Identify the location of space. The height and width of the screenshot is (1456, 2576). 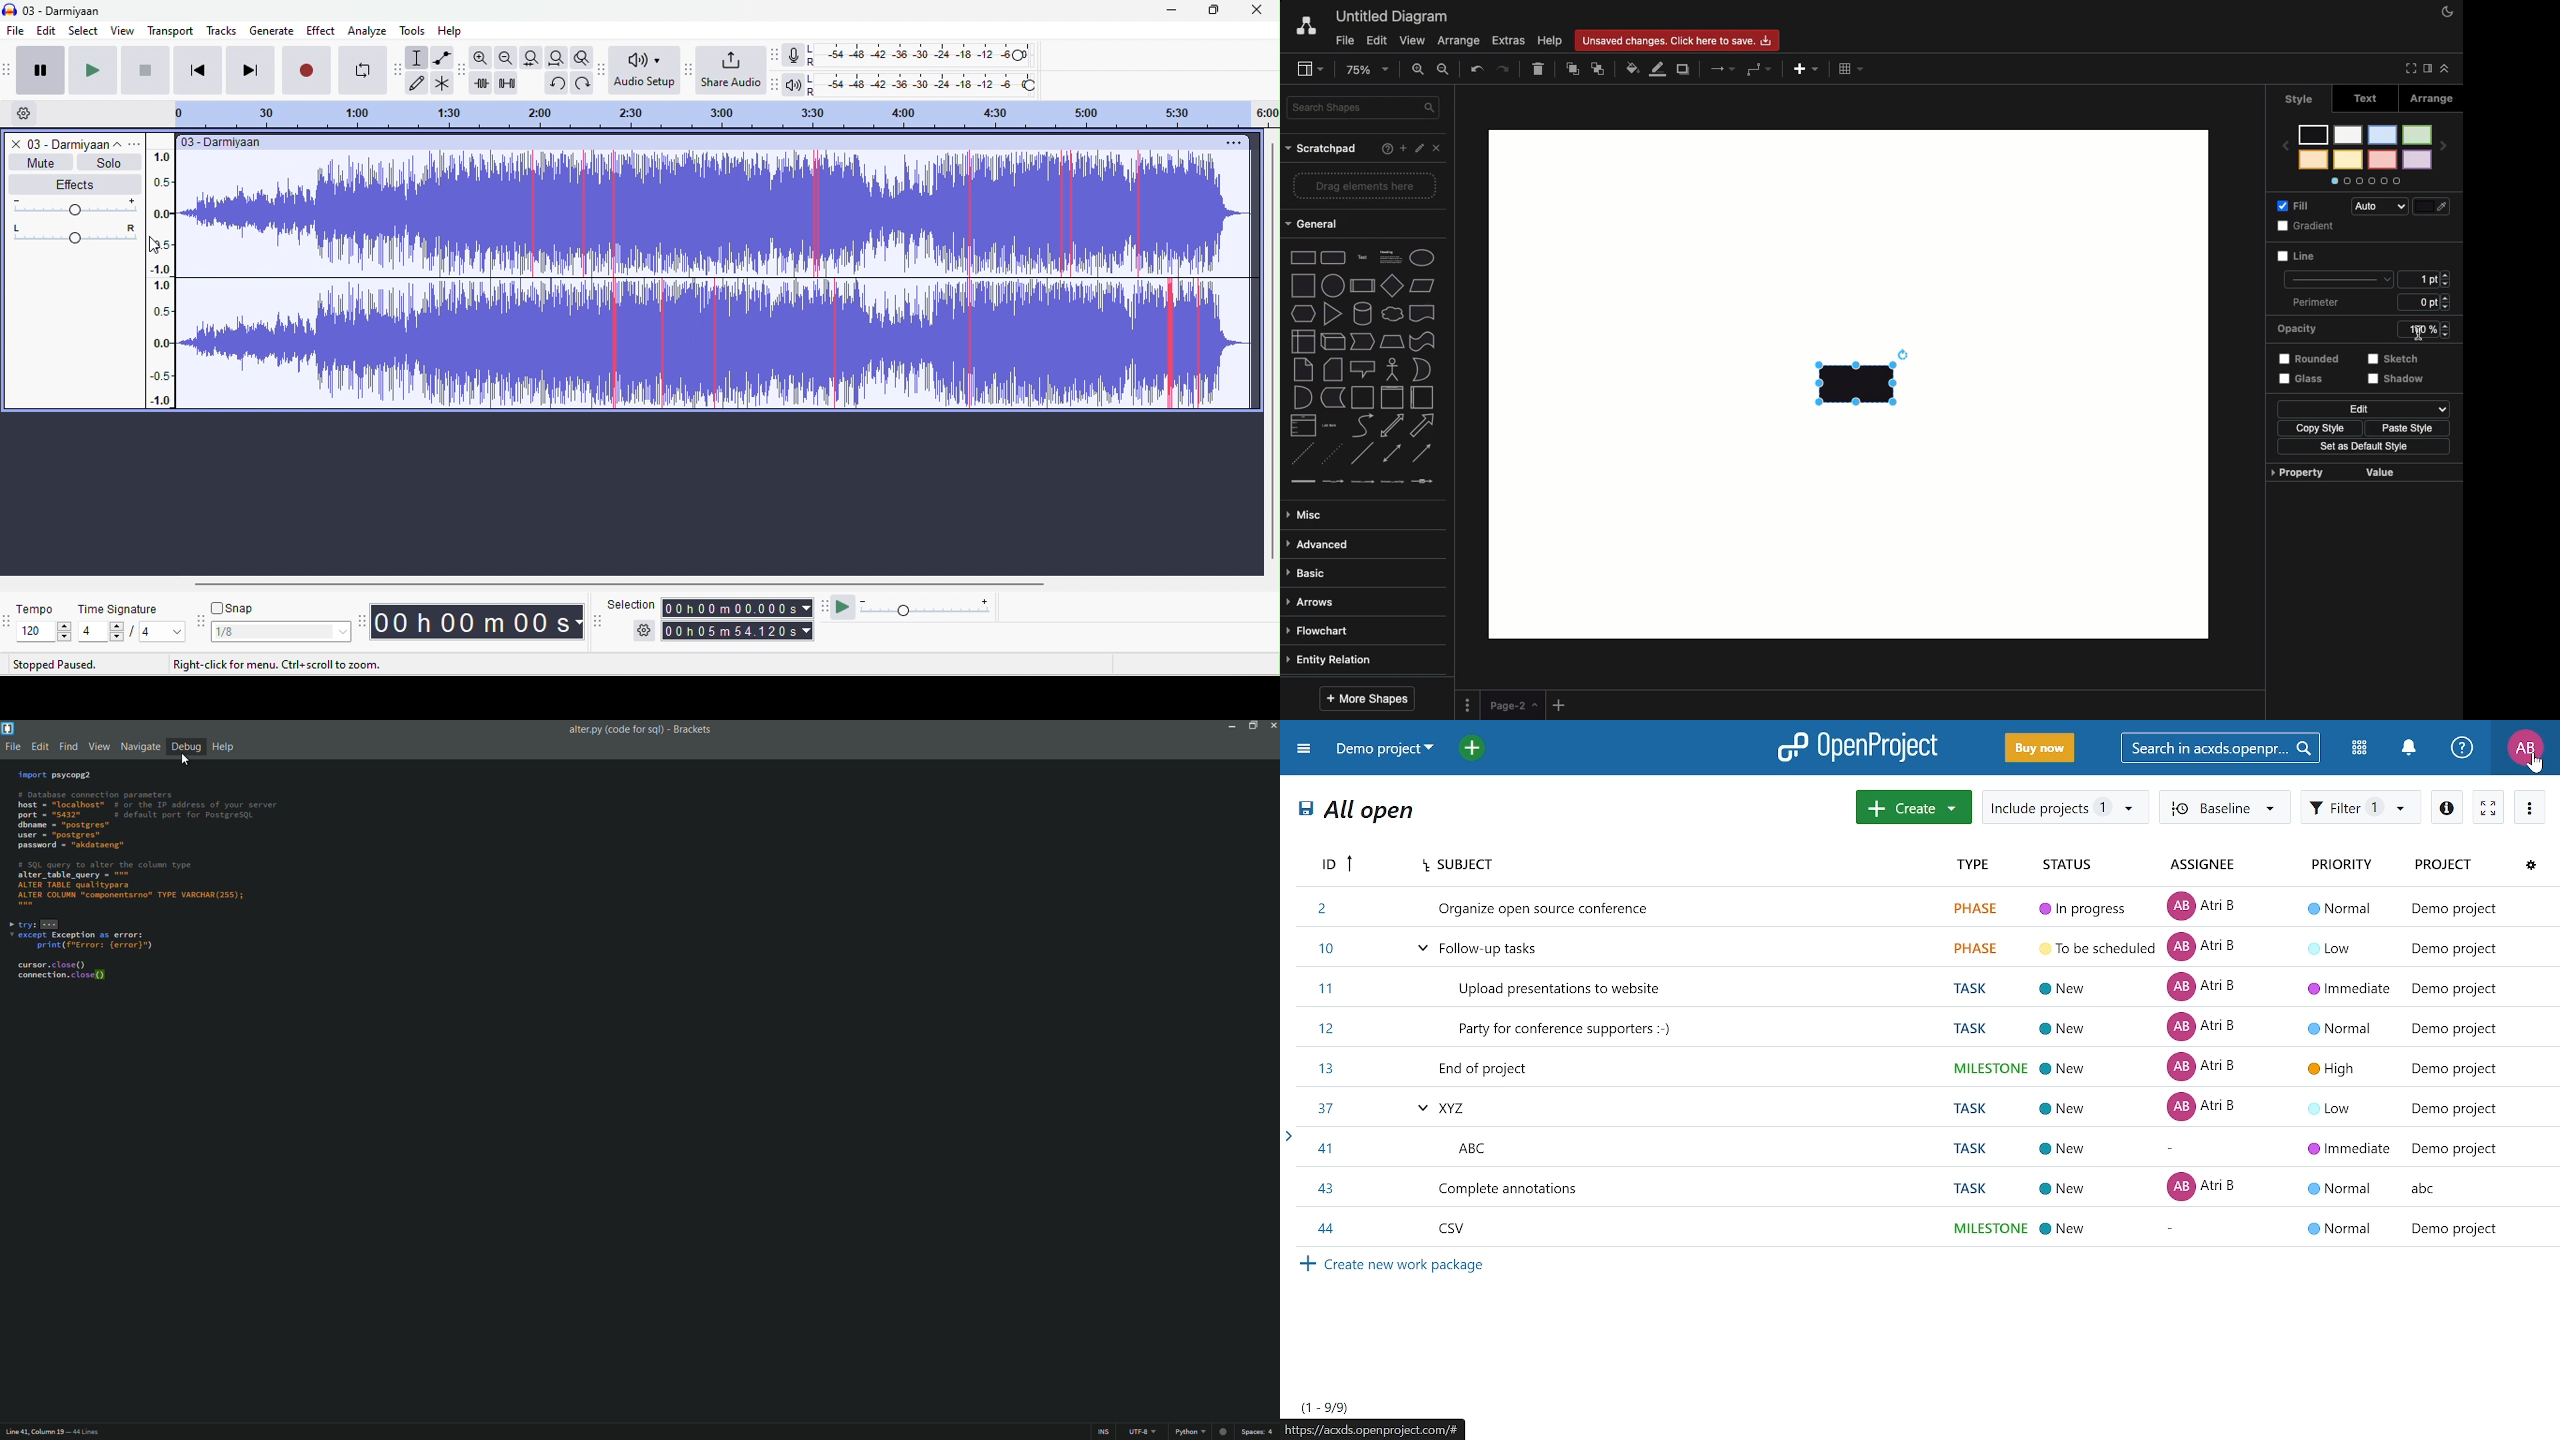
(1256, 1431).